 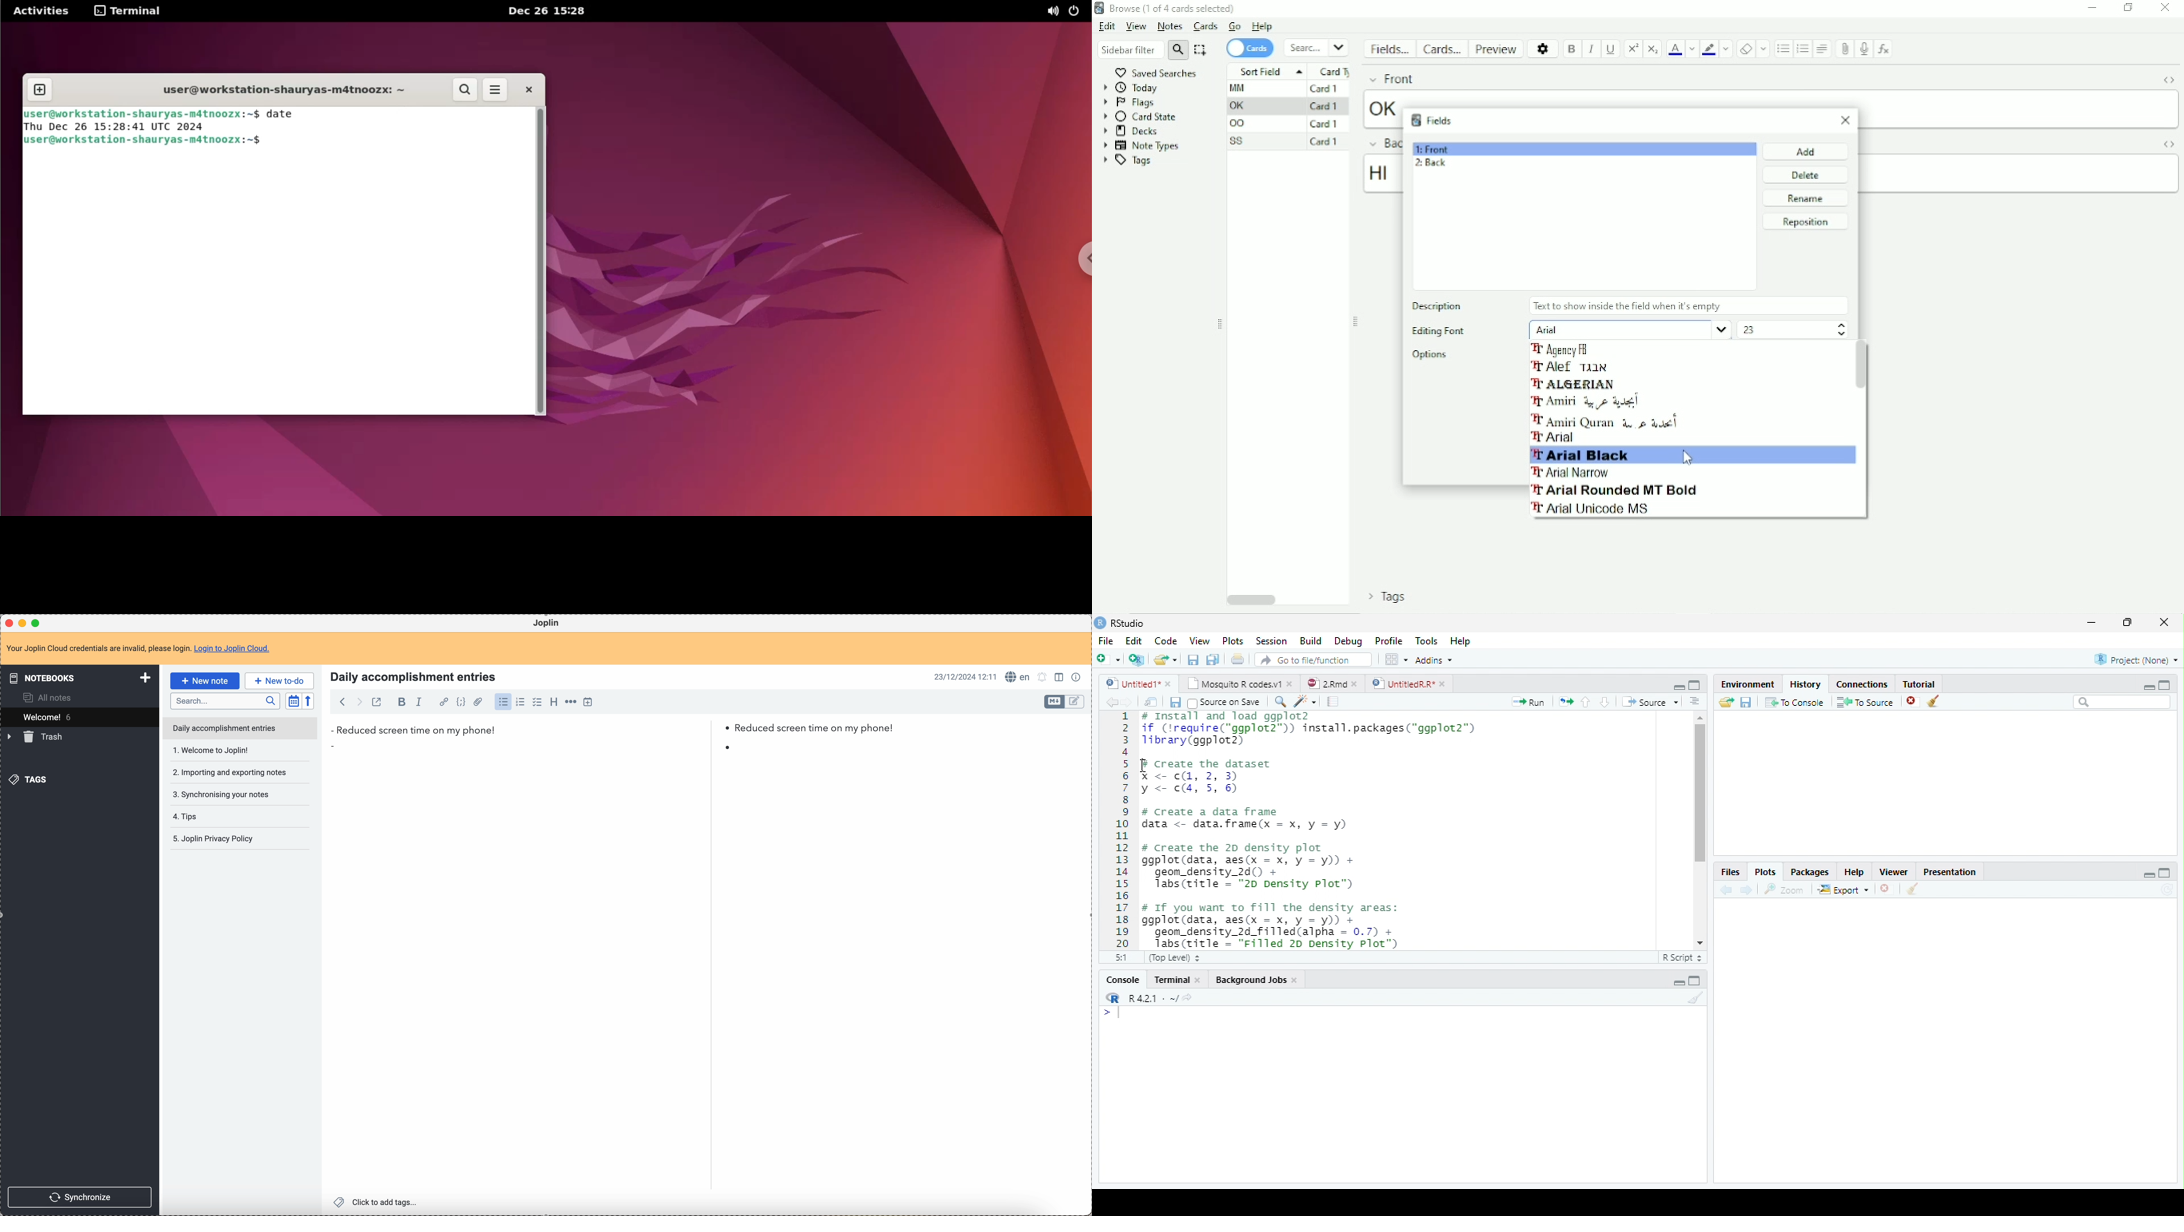 What do you see at coordinates (1650, 702) in the screenshot?
I see `Source` at bounding box center [1650, 702].